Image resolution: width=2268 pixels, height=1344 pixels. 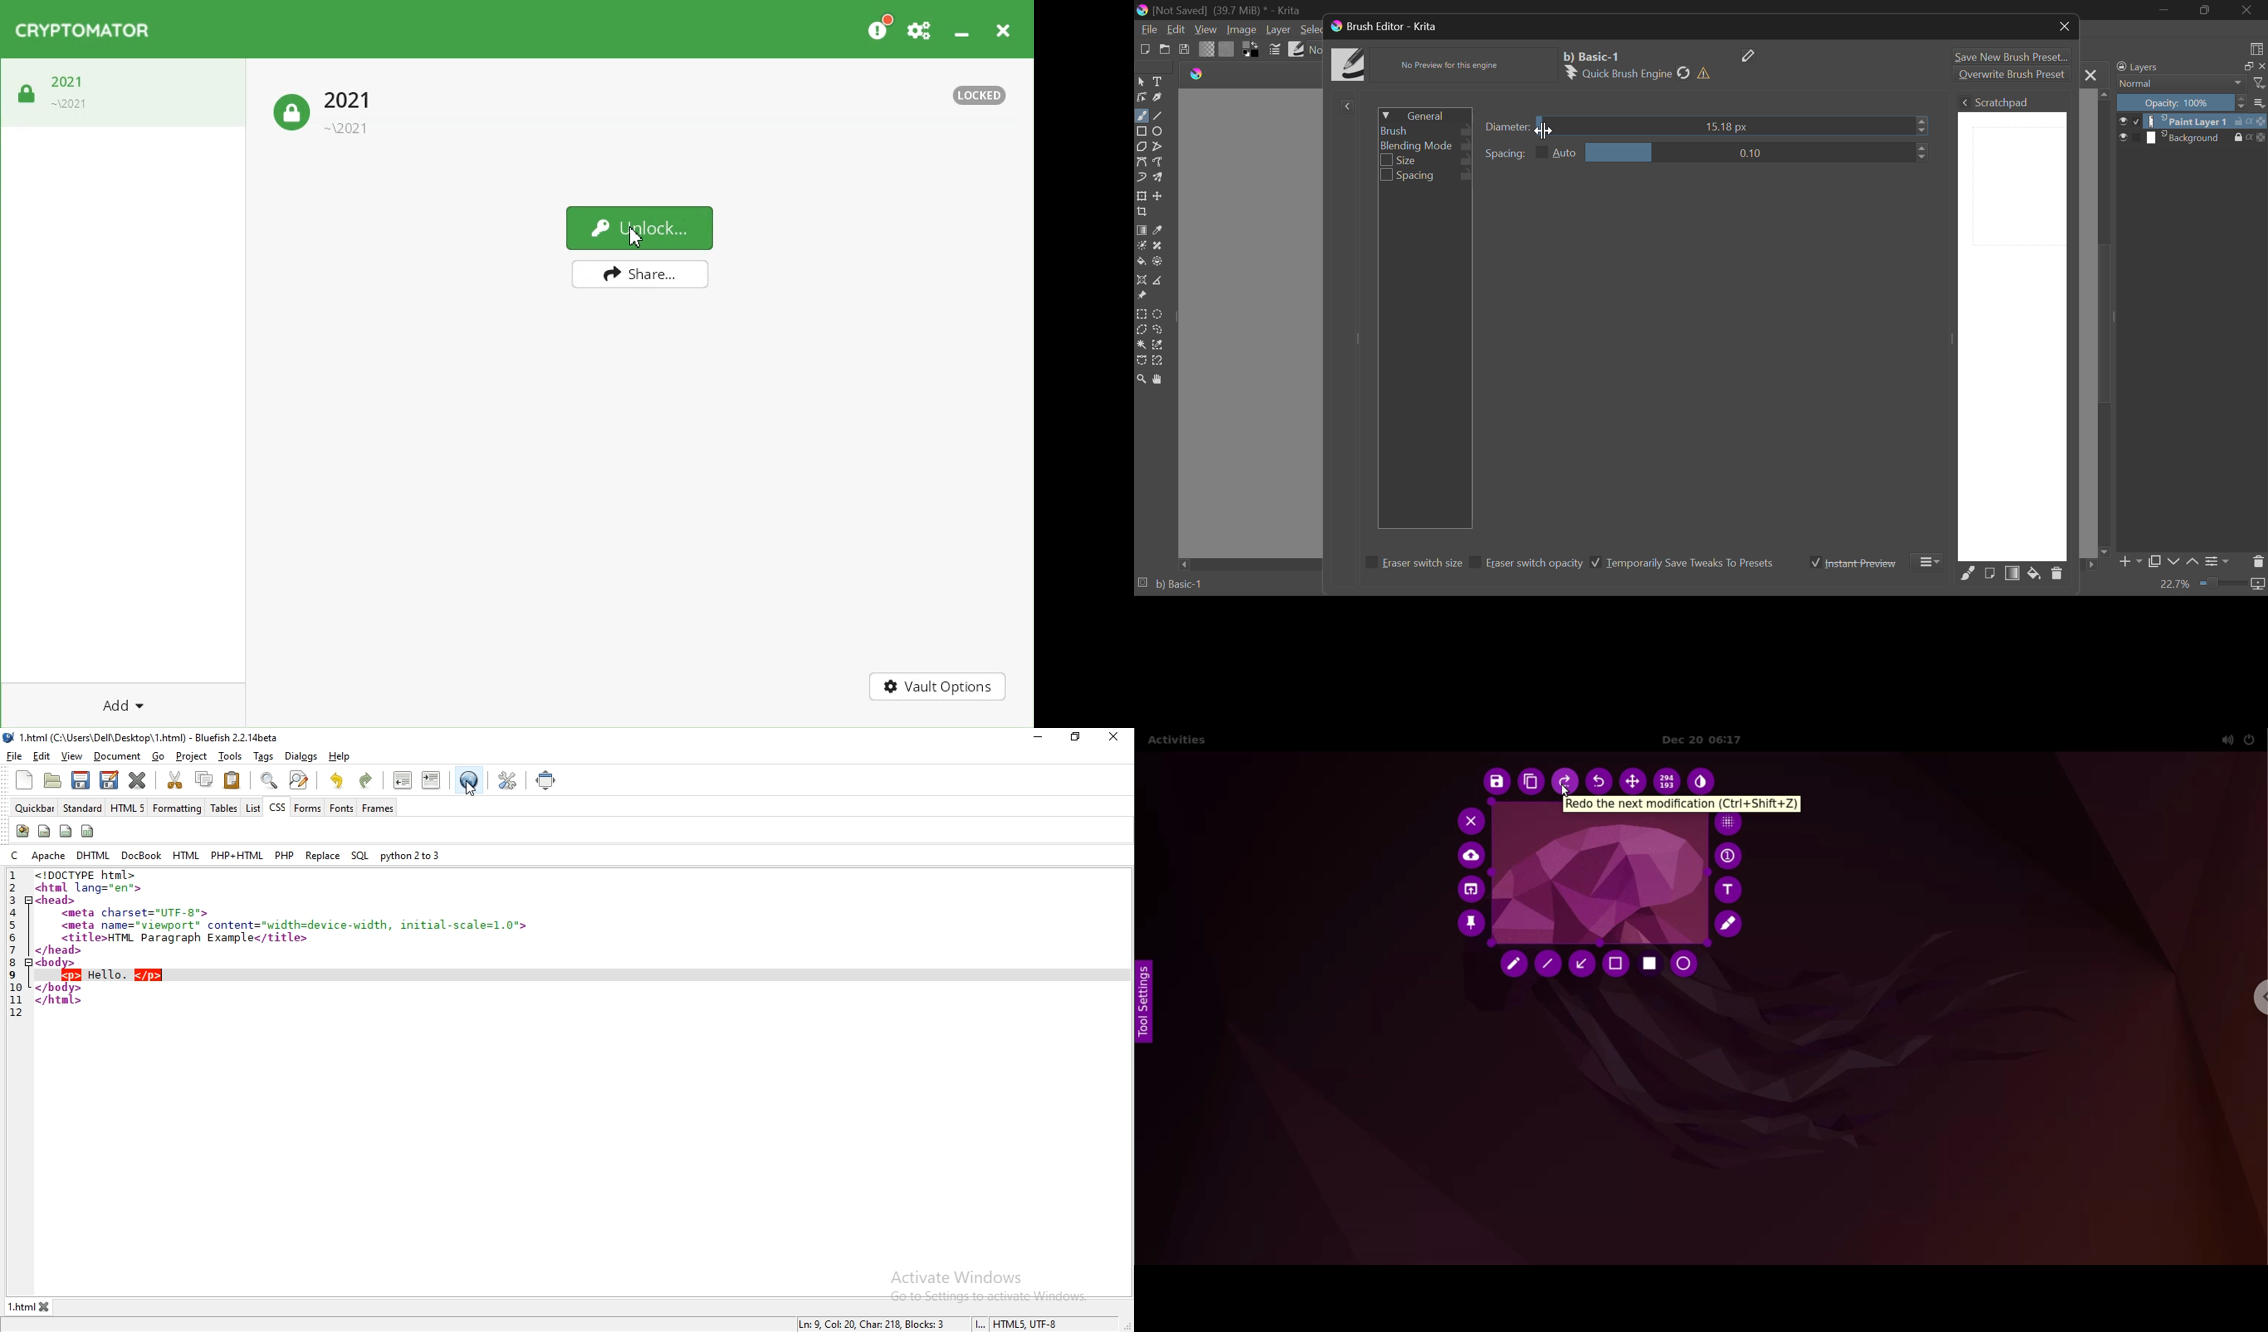 What do you see at coordinates (1243, 30) in the screenshot?
I see `Image` at bounding box center [1243, 30].